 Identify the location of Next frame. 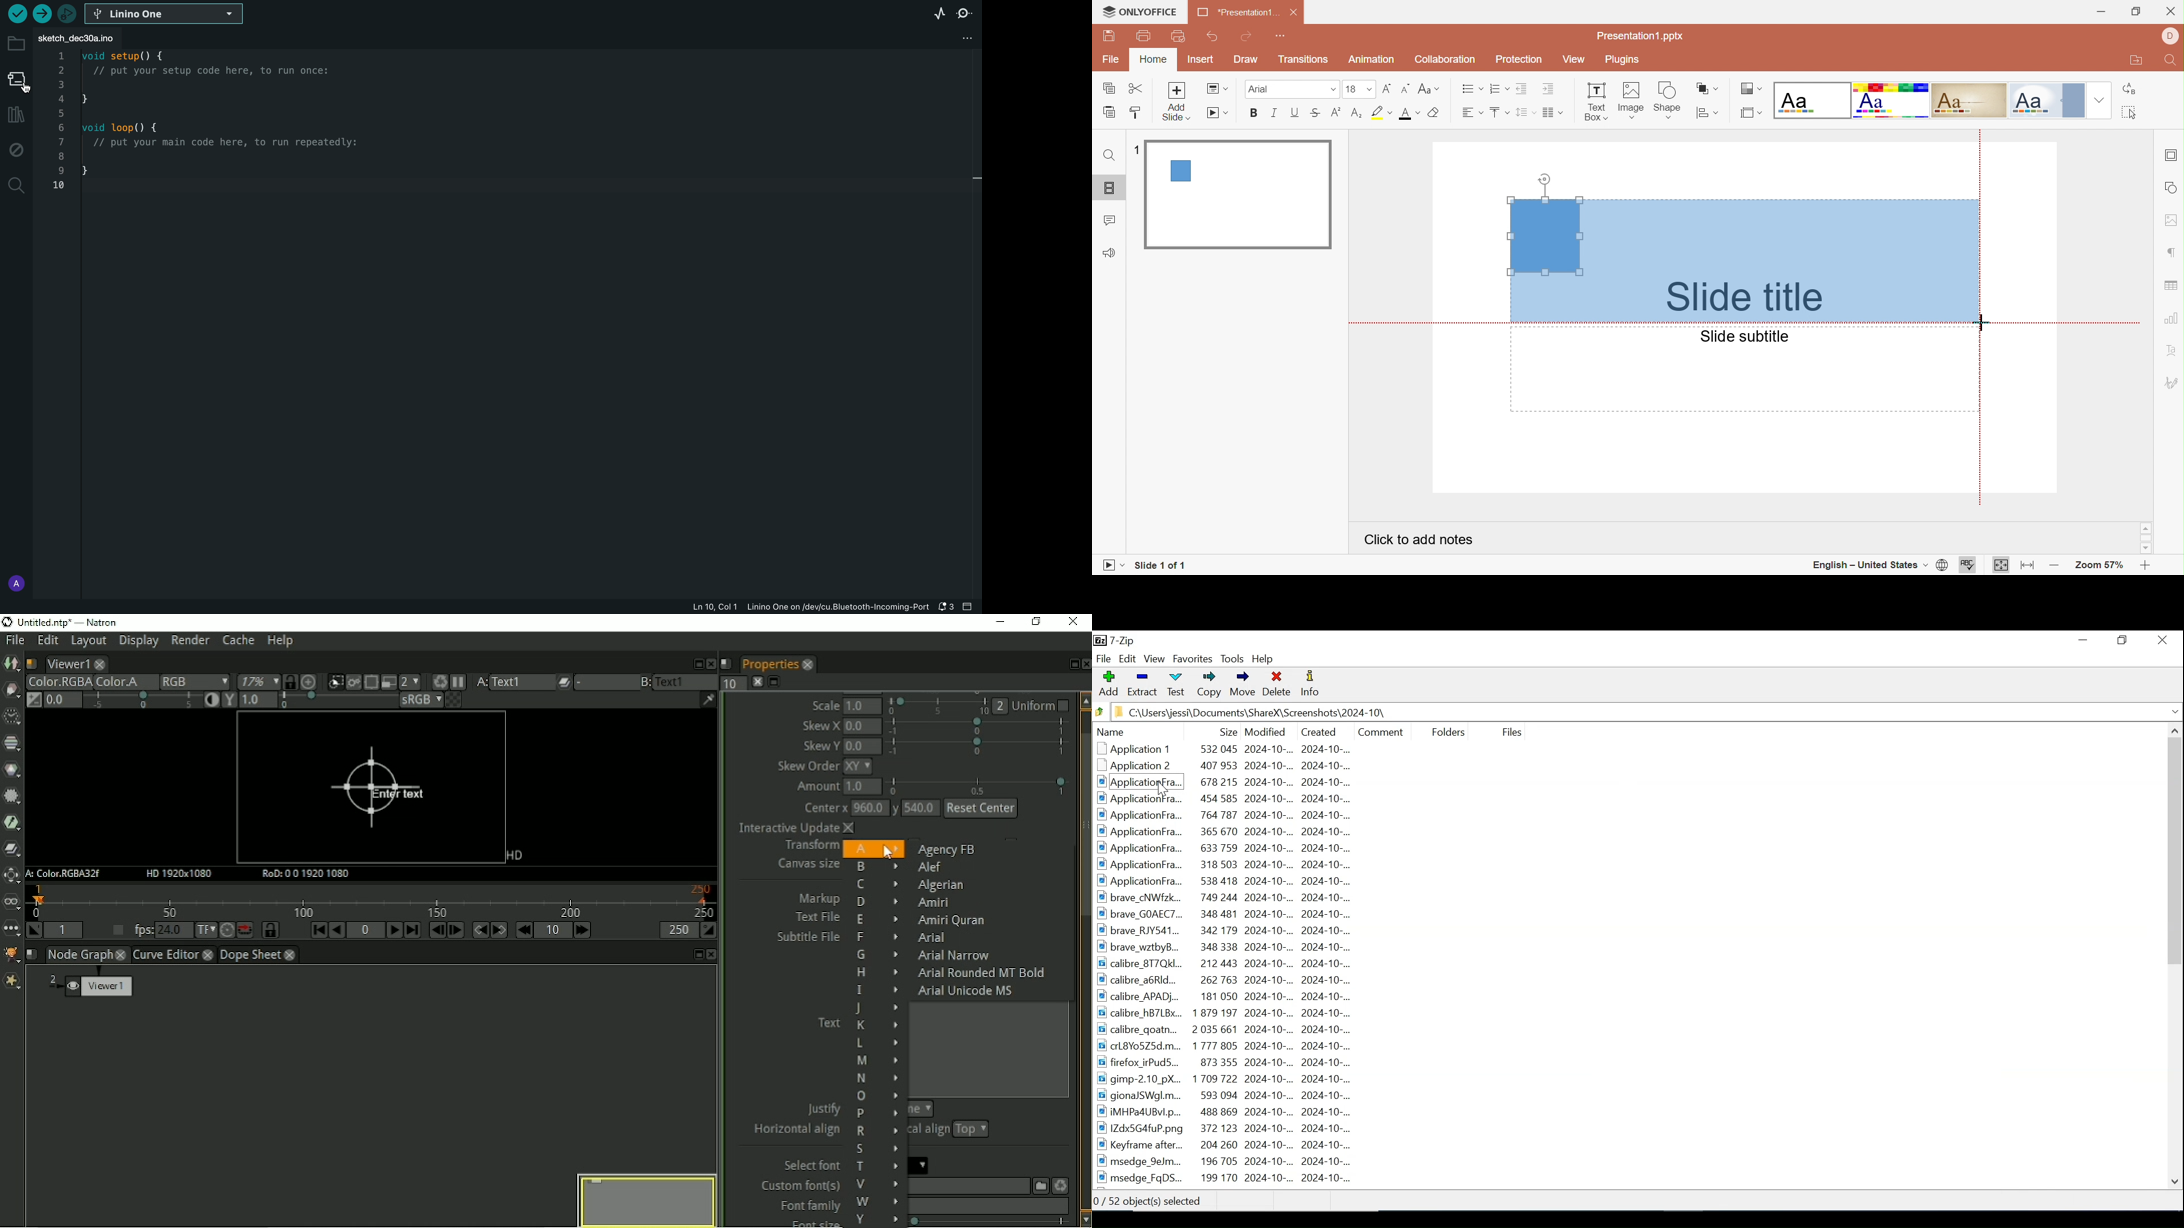
(455, 930).